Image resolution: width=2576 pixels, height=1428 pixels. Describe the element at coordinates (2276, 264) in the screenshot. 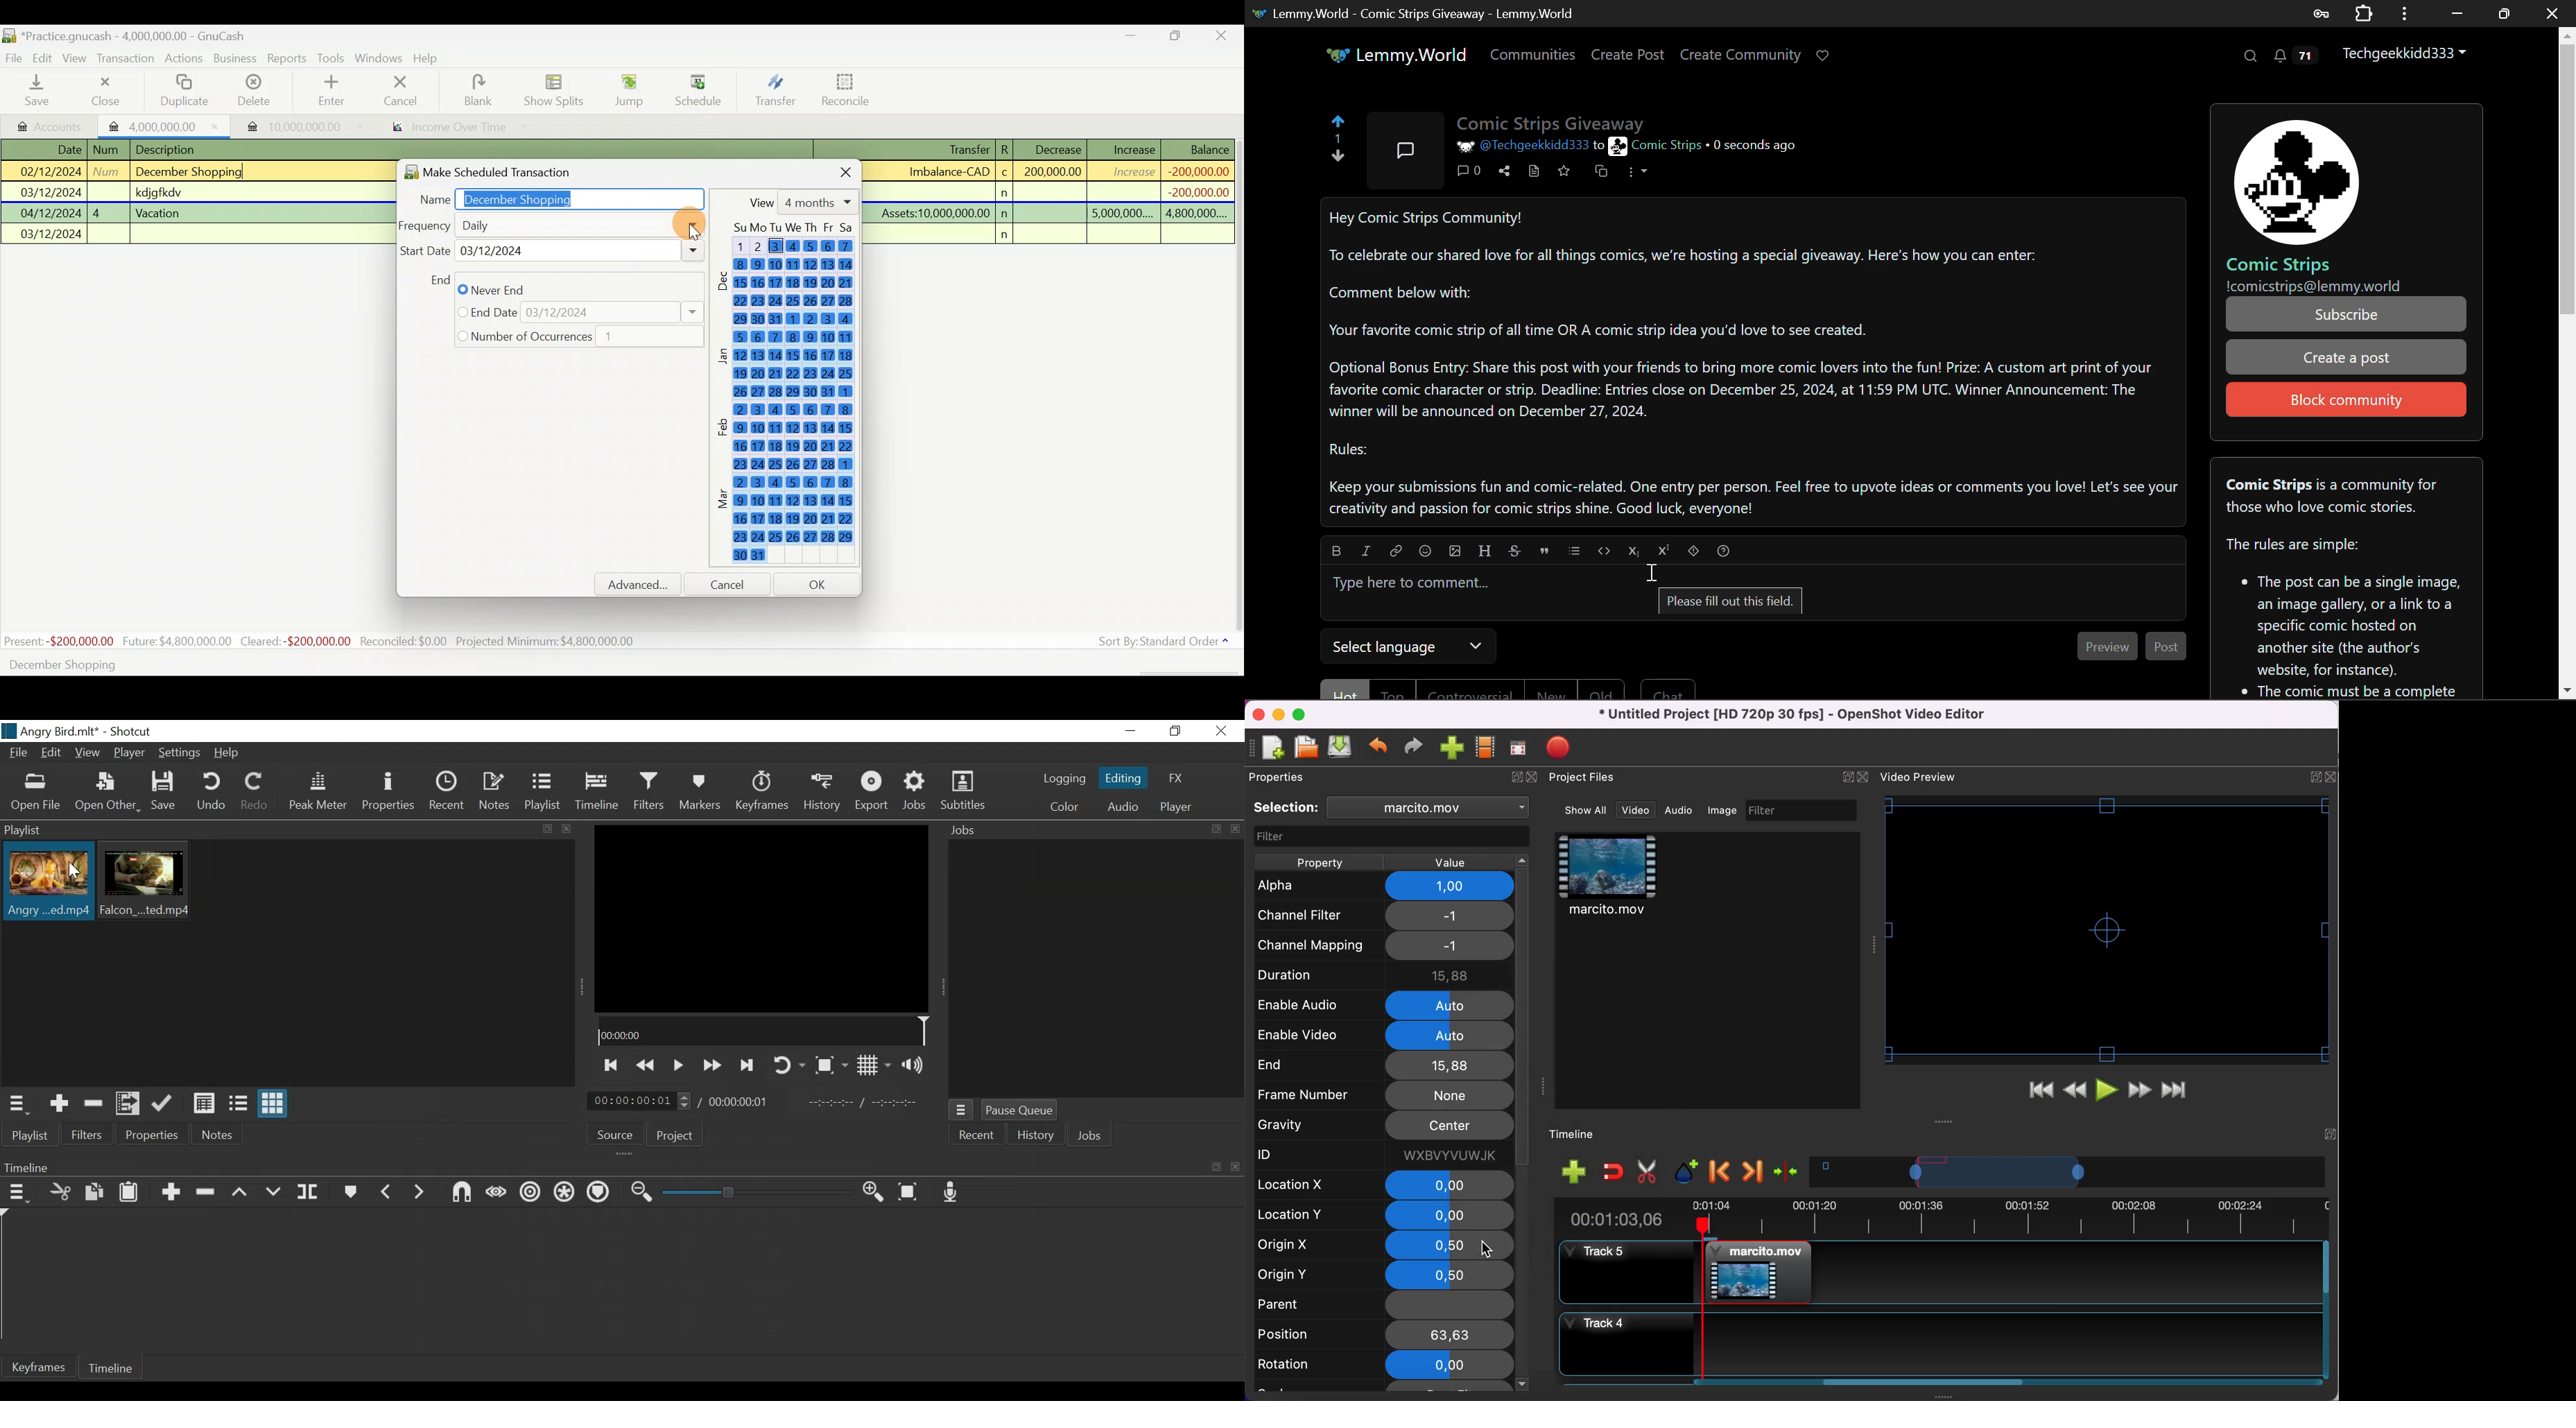

I see `Comic Strips` at that location.